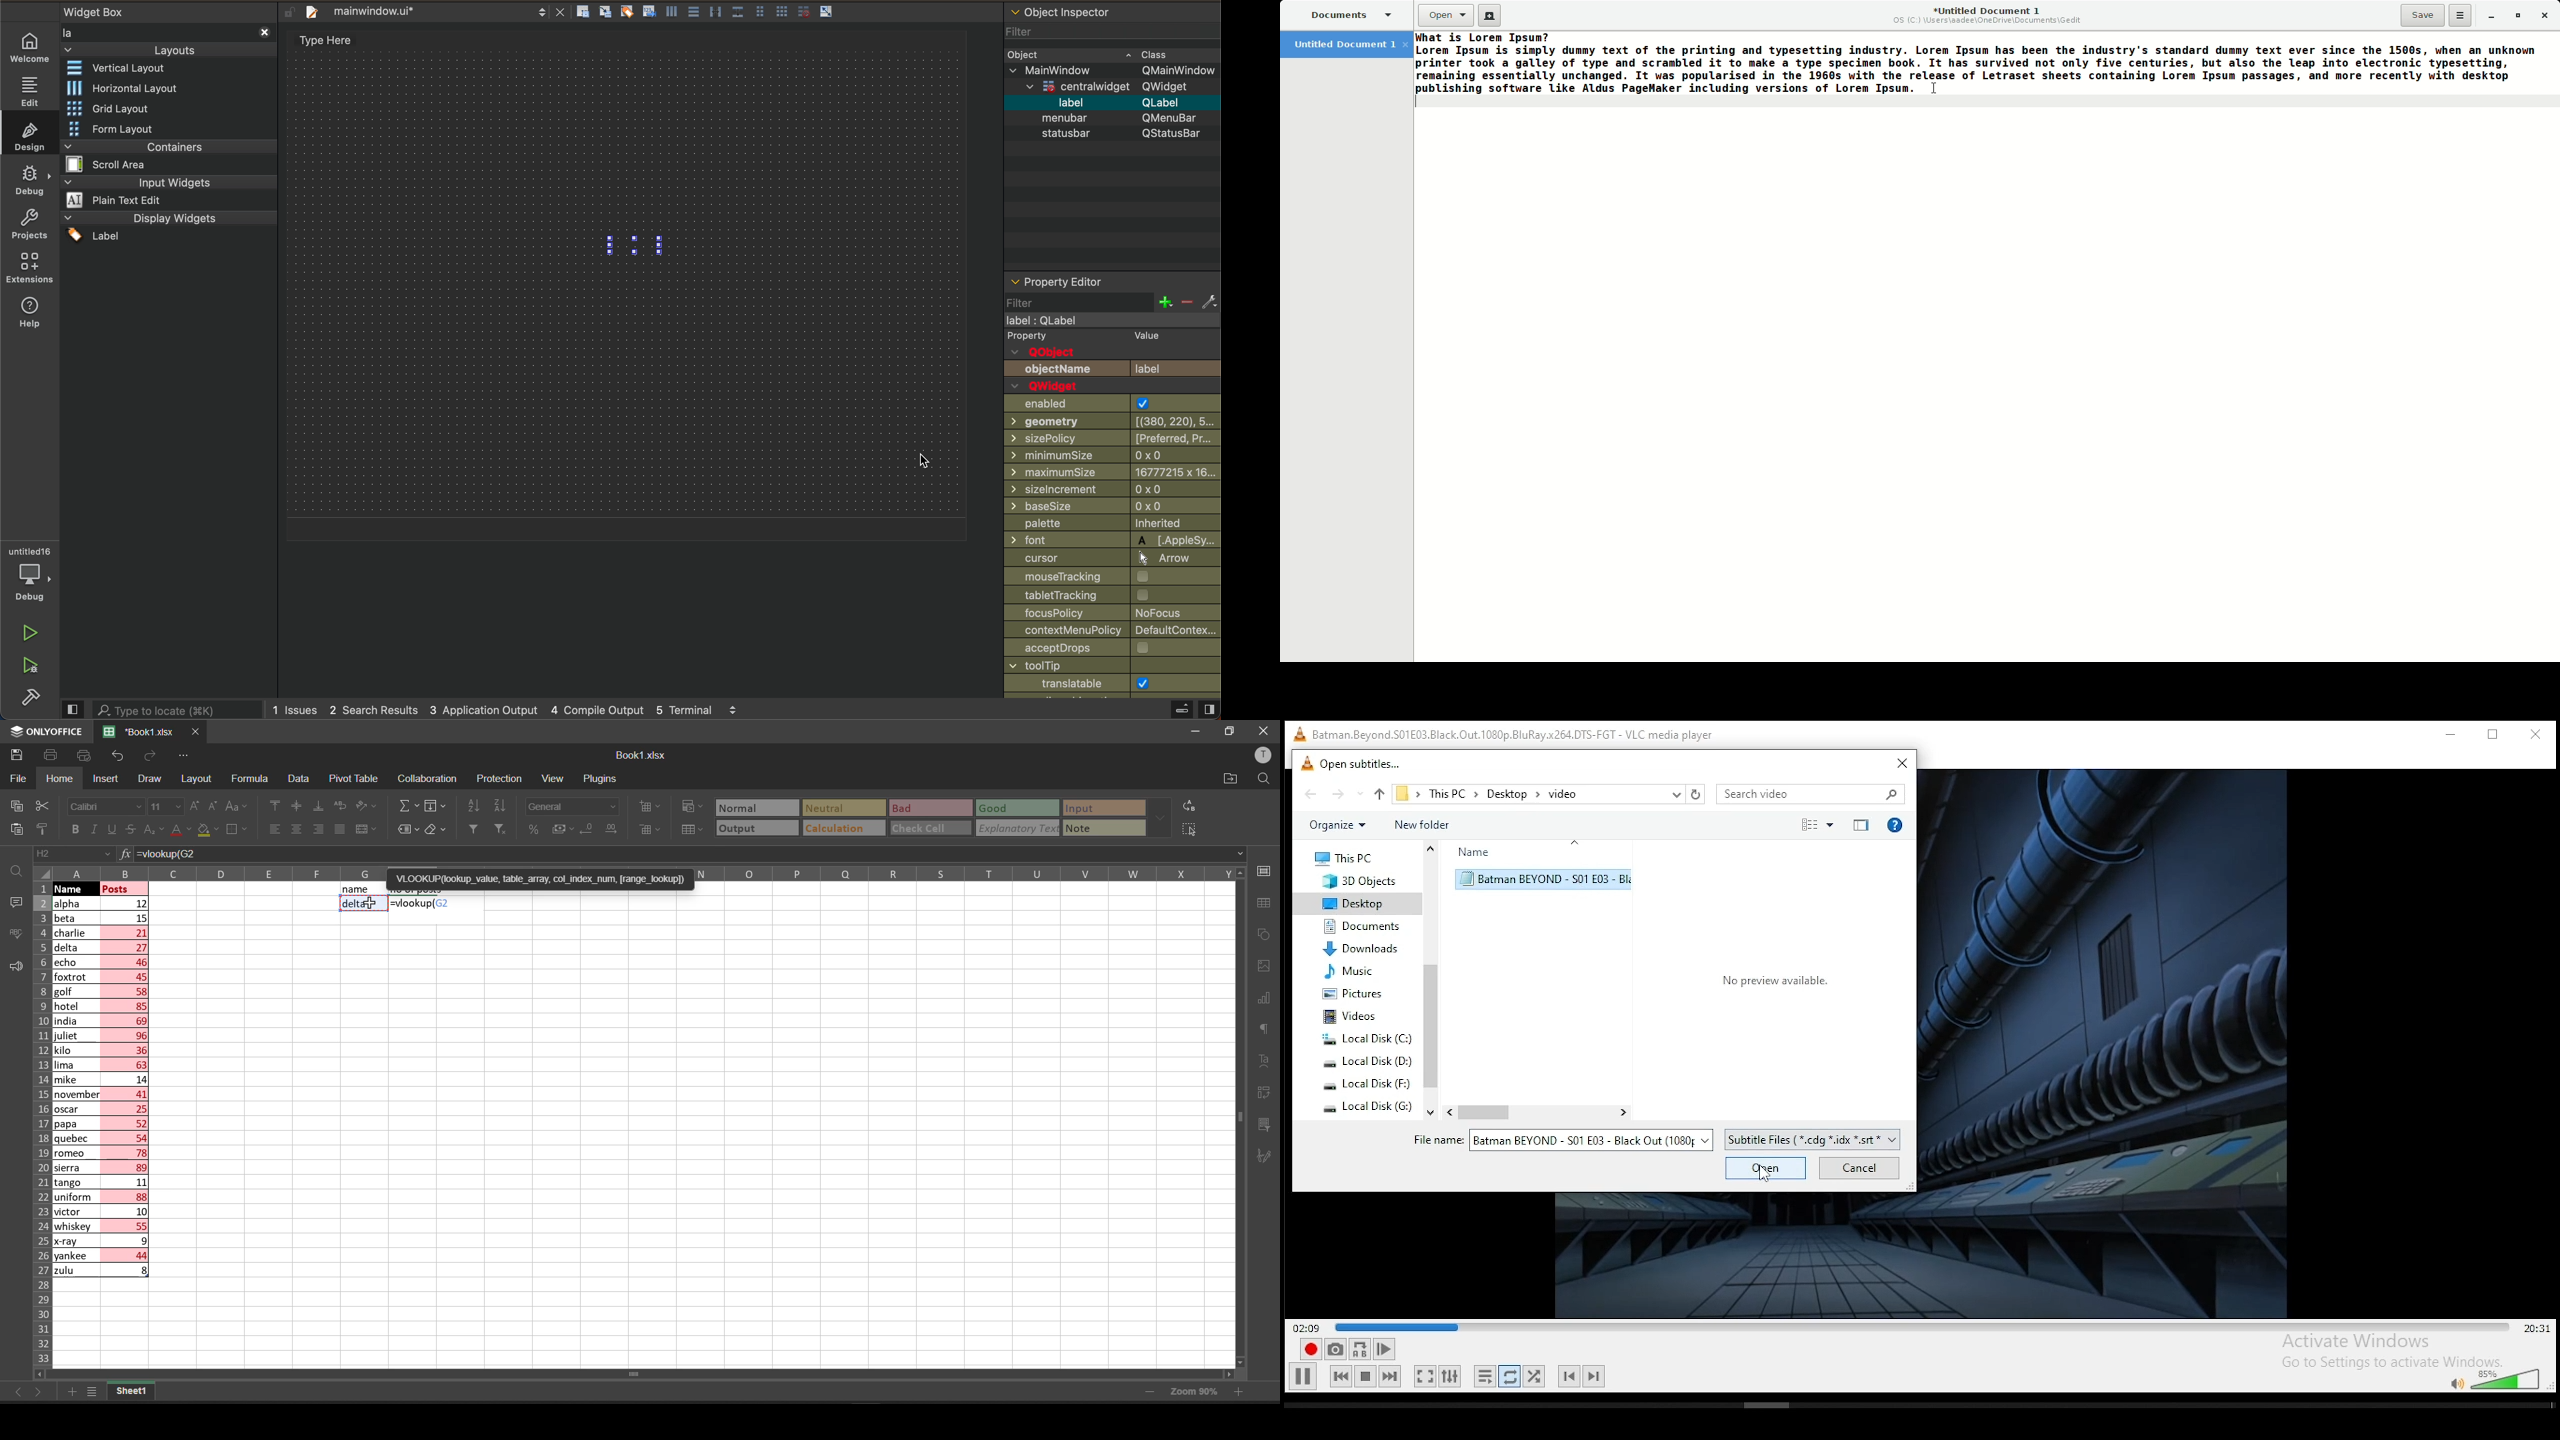 This screenshot has width=2576, height=1456. What do you see at coordinates (1239, 1121) in the screenshot?
I see `vertical scroll bar` at bounding box center [1239, 1121].